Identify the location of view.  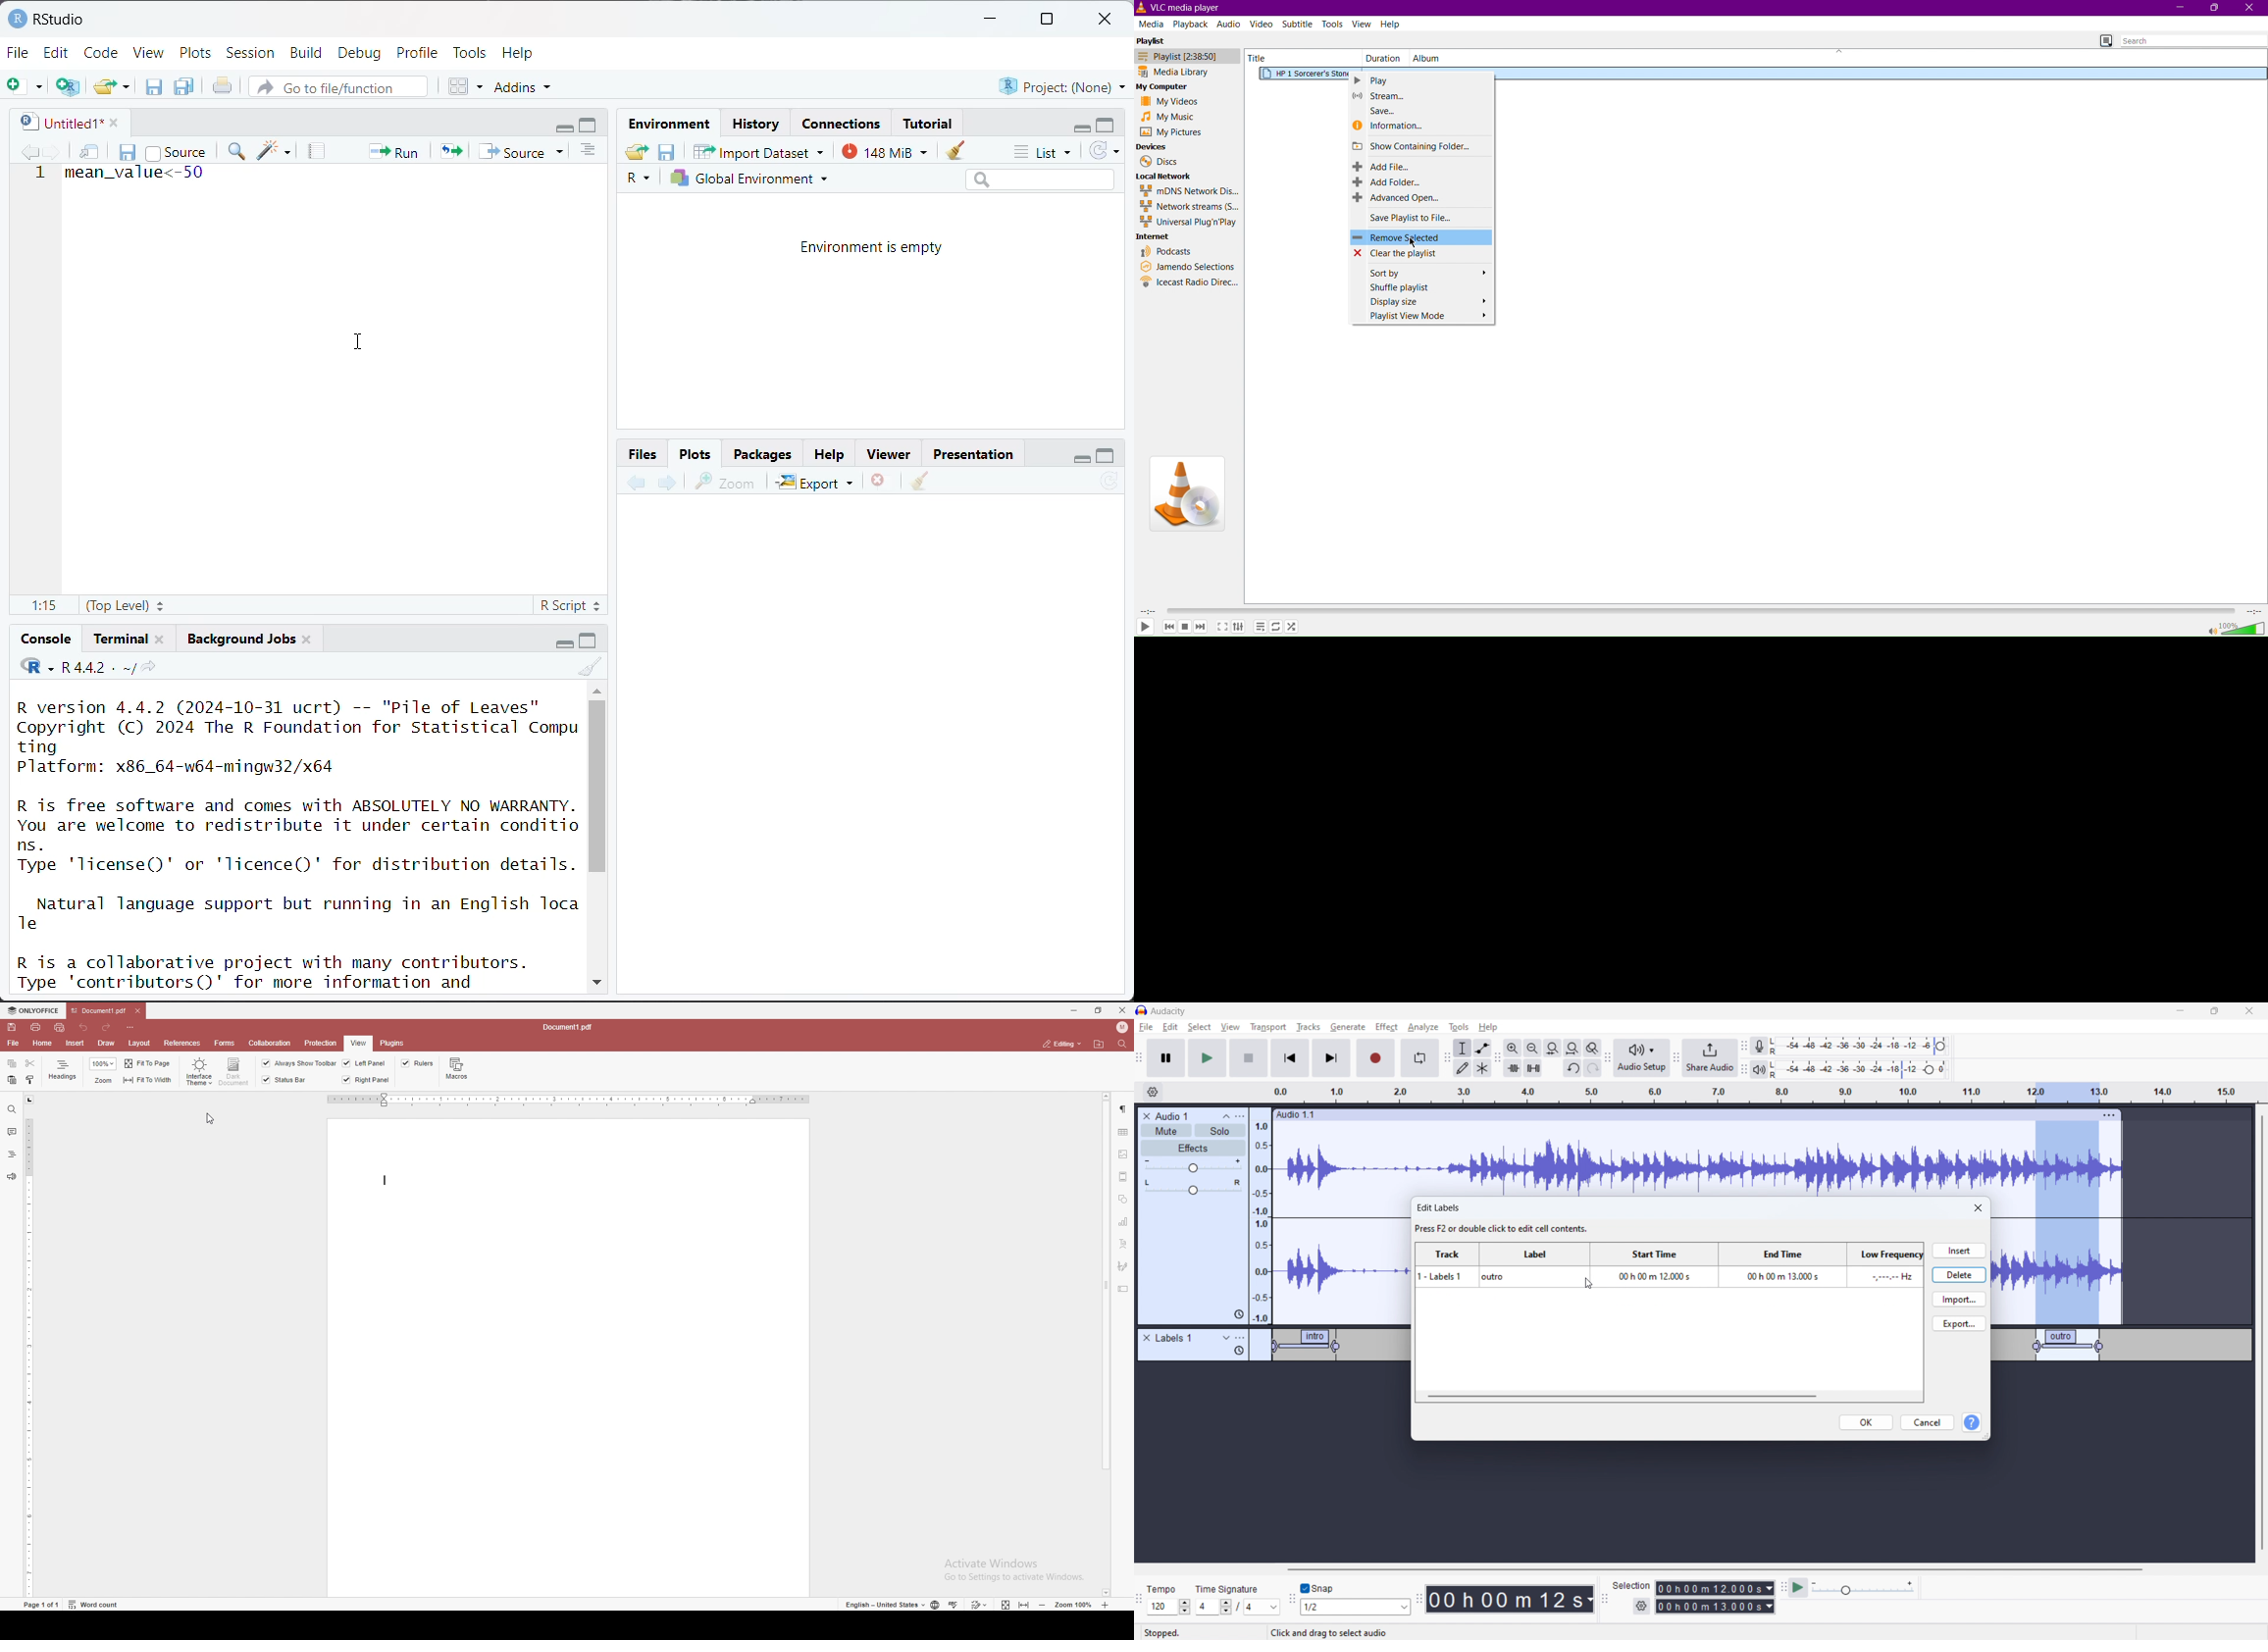
(1230, 1027).